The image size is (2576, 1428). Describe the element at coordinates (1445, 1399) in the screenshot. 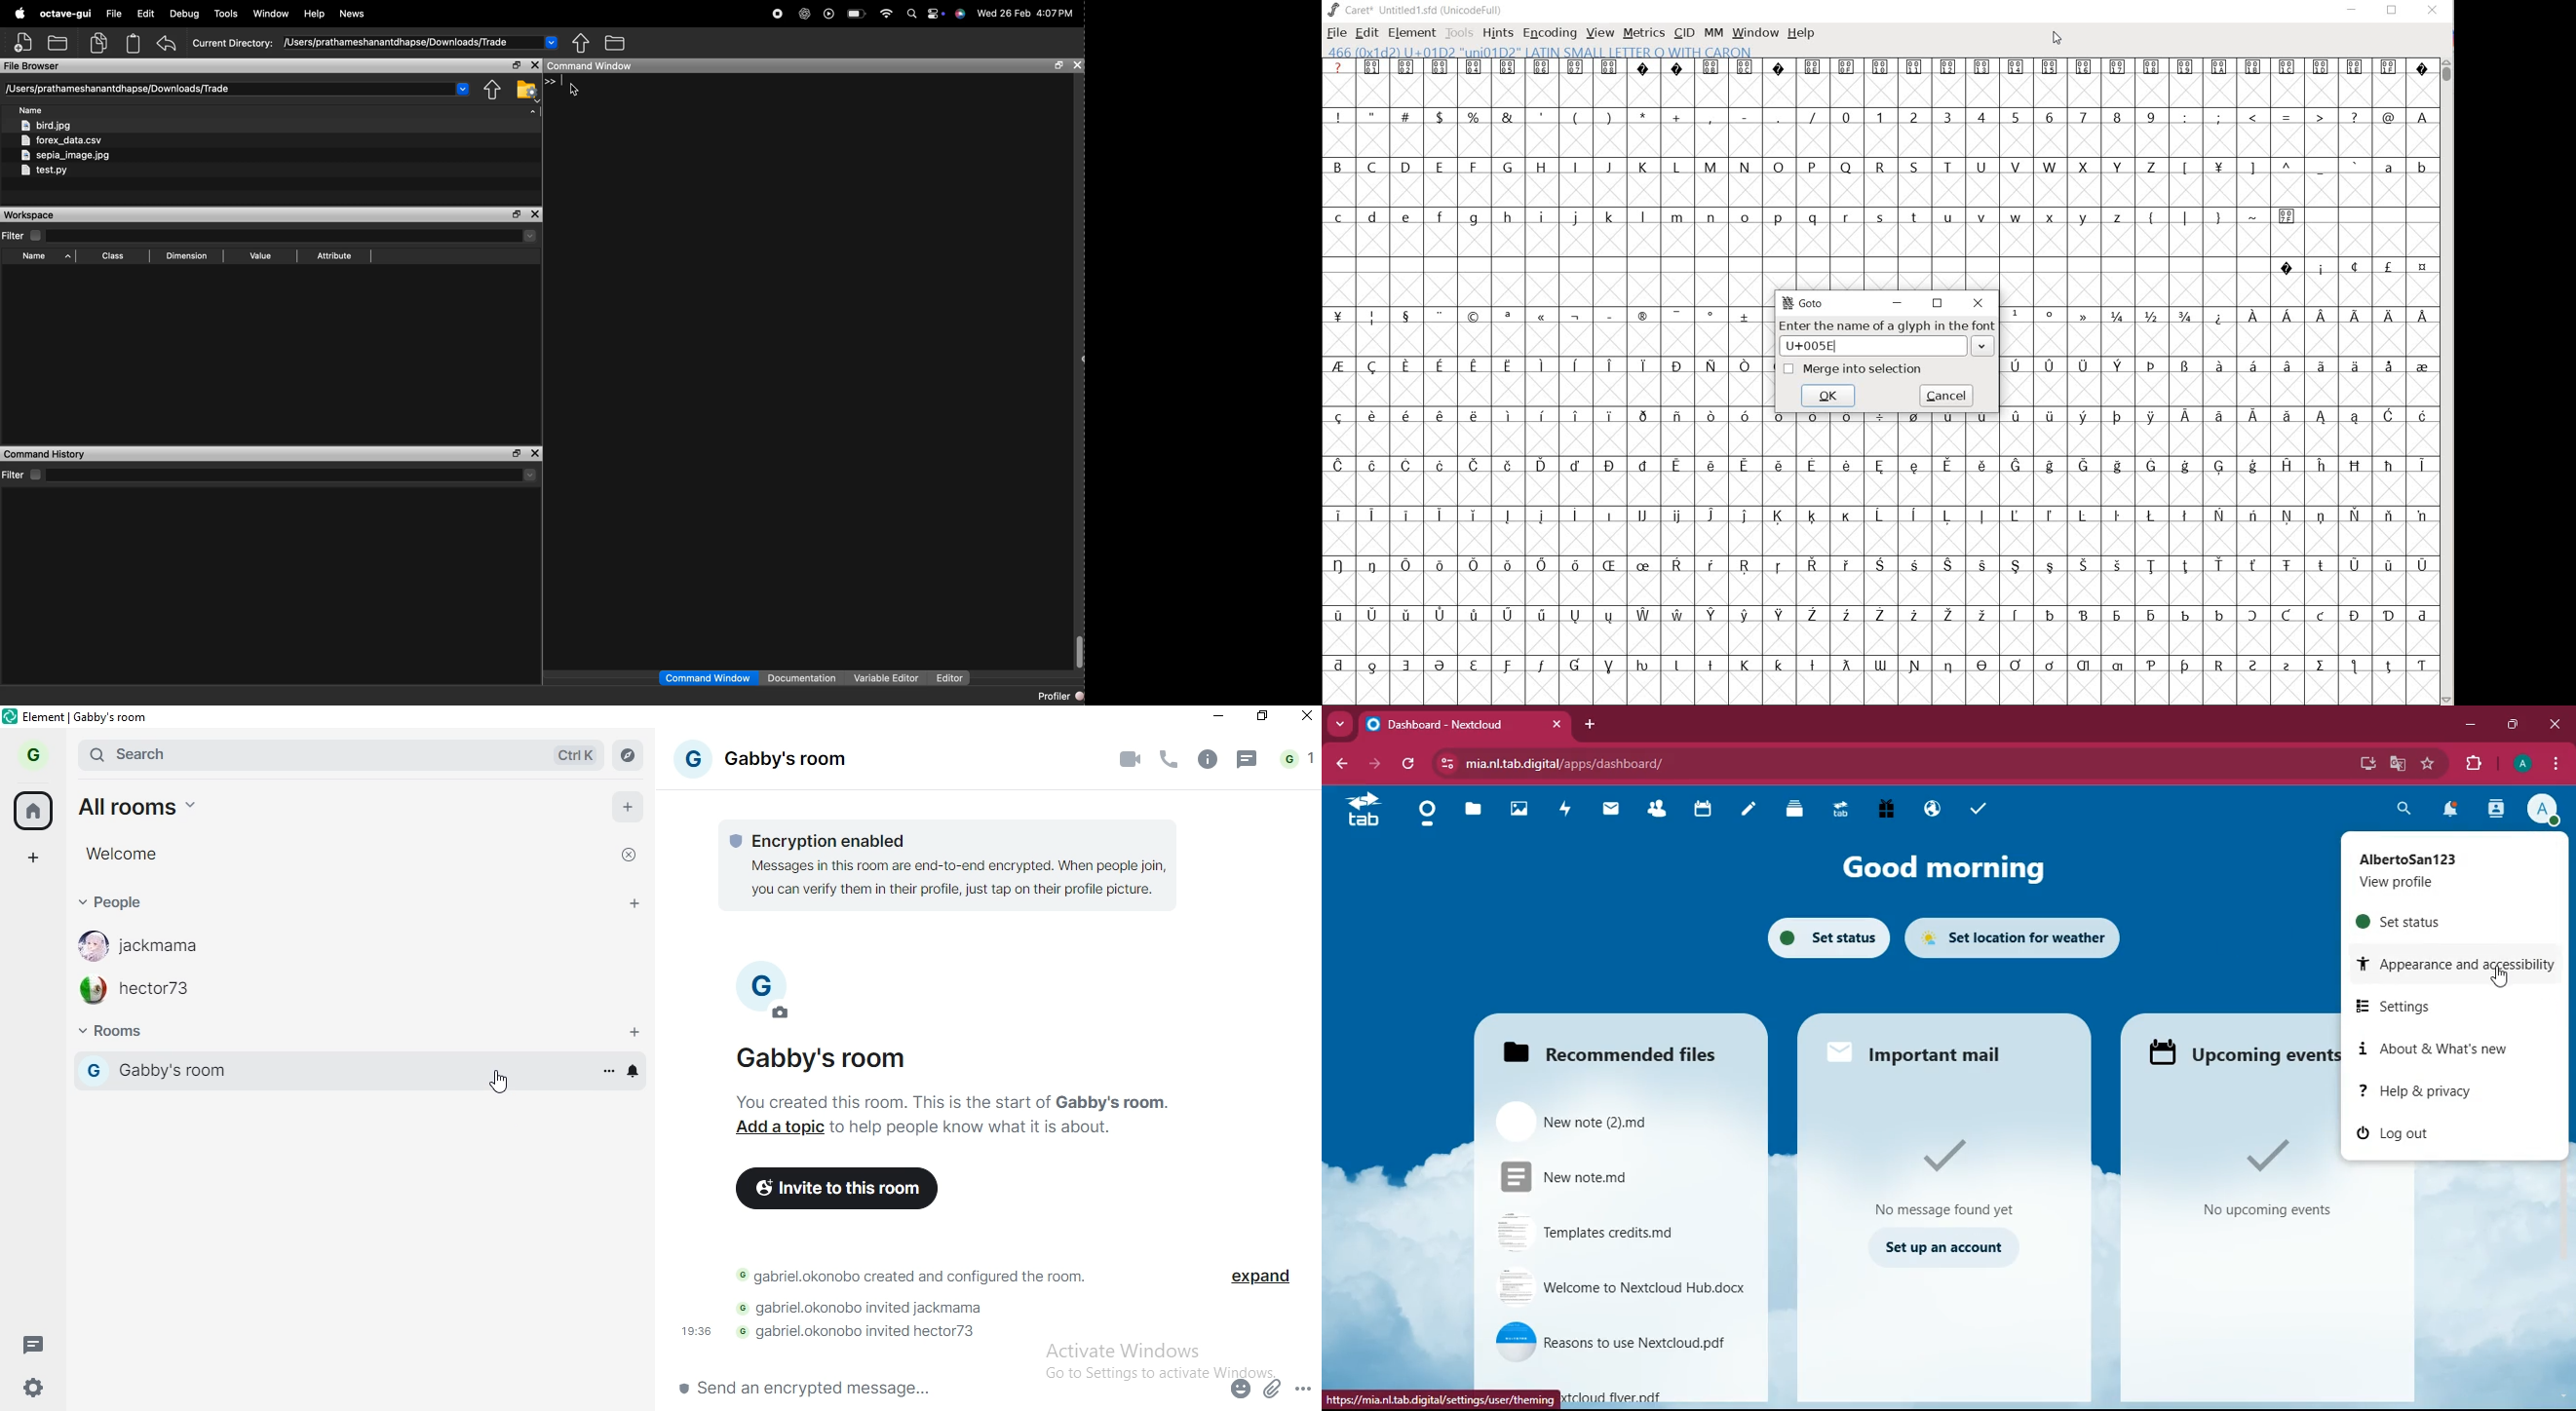

I see `mia.nltab.digital/settings/user/theming` at that location.